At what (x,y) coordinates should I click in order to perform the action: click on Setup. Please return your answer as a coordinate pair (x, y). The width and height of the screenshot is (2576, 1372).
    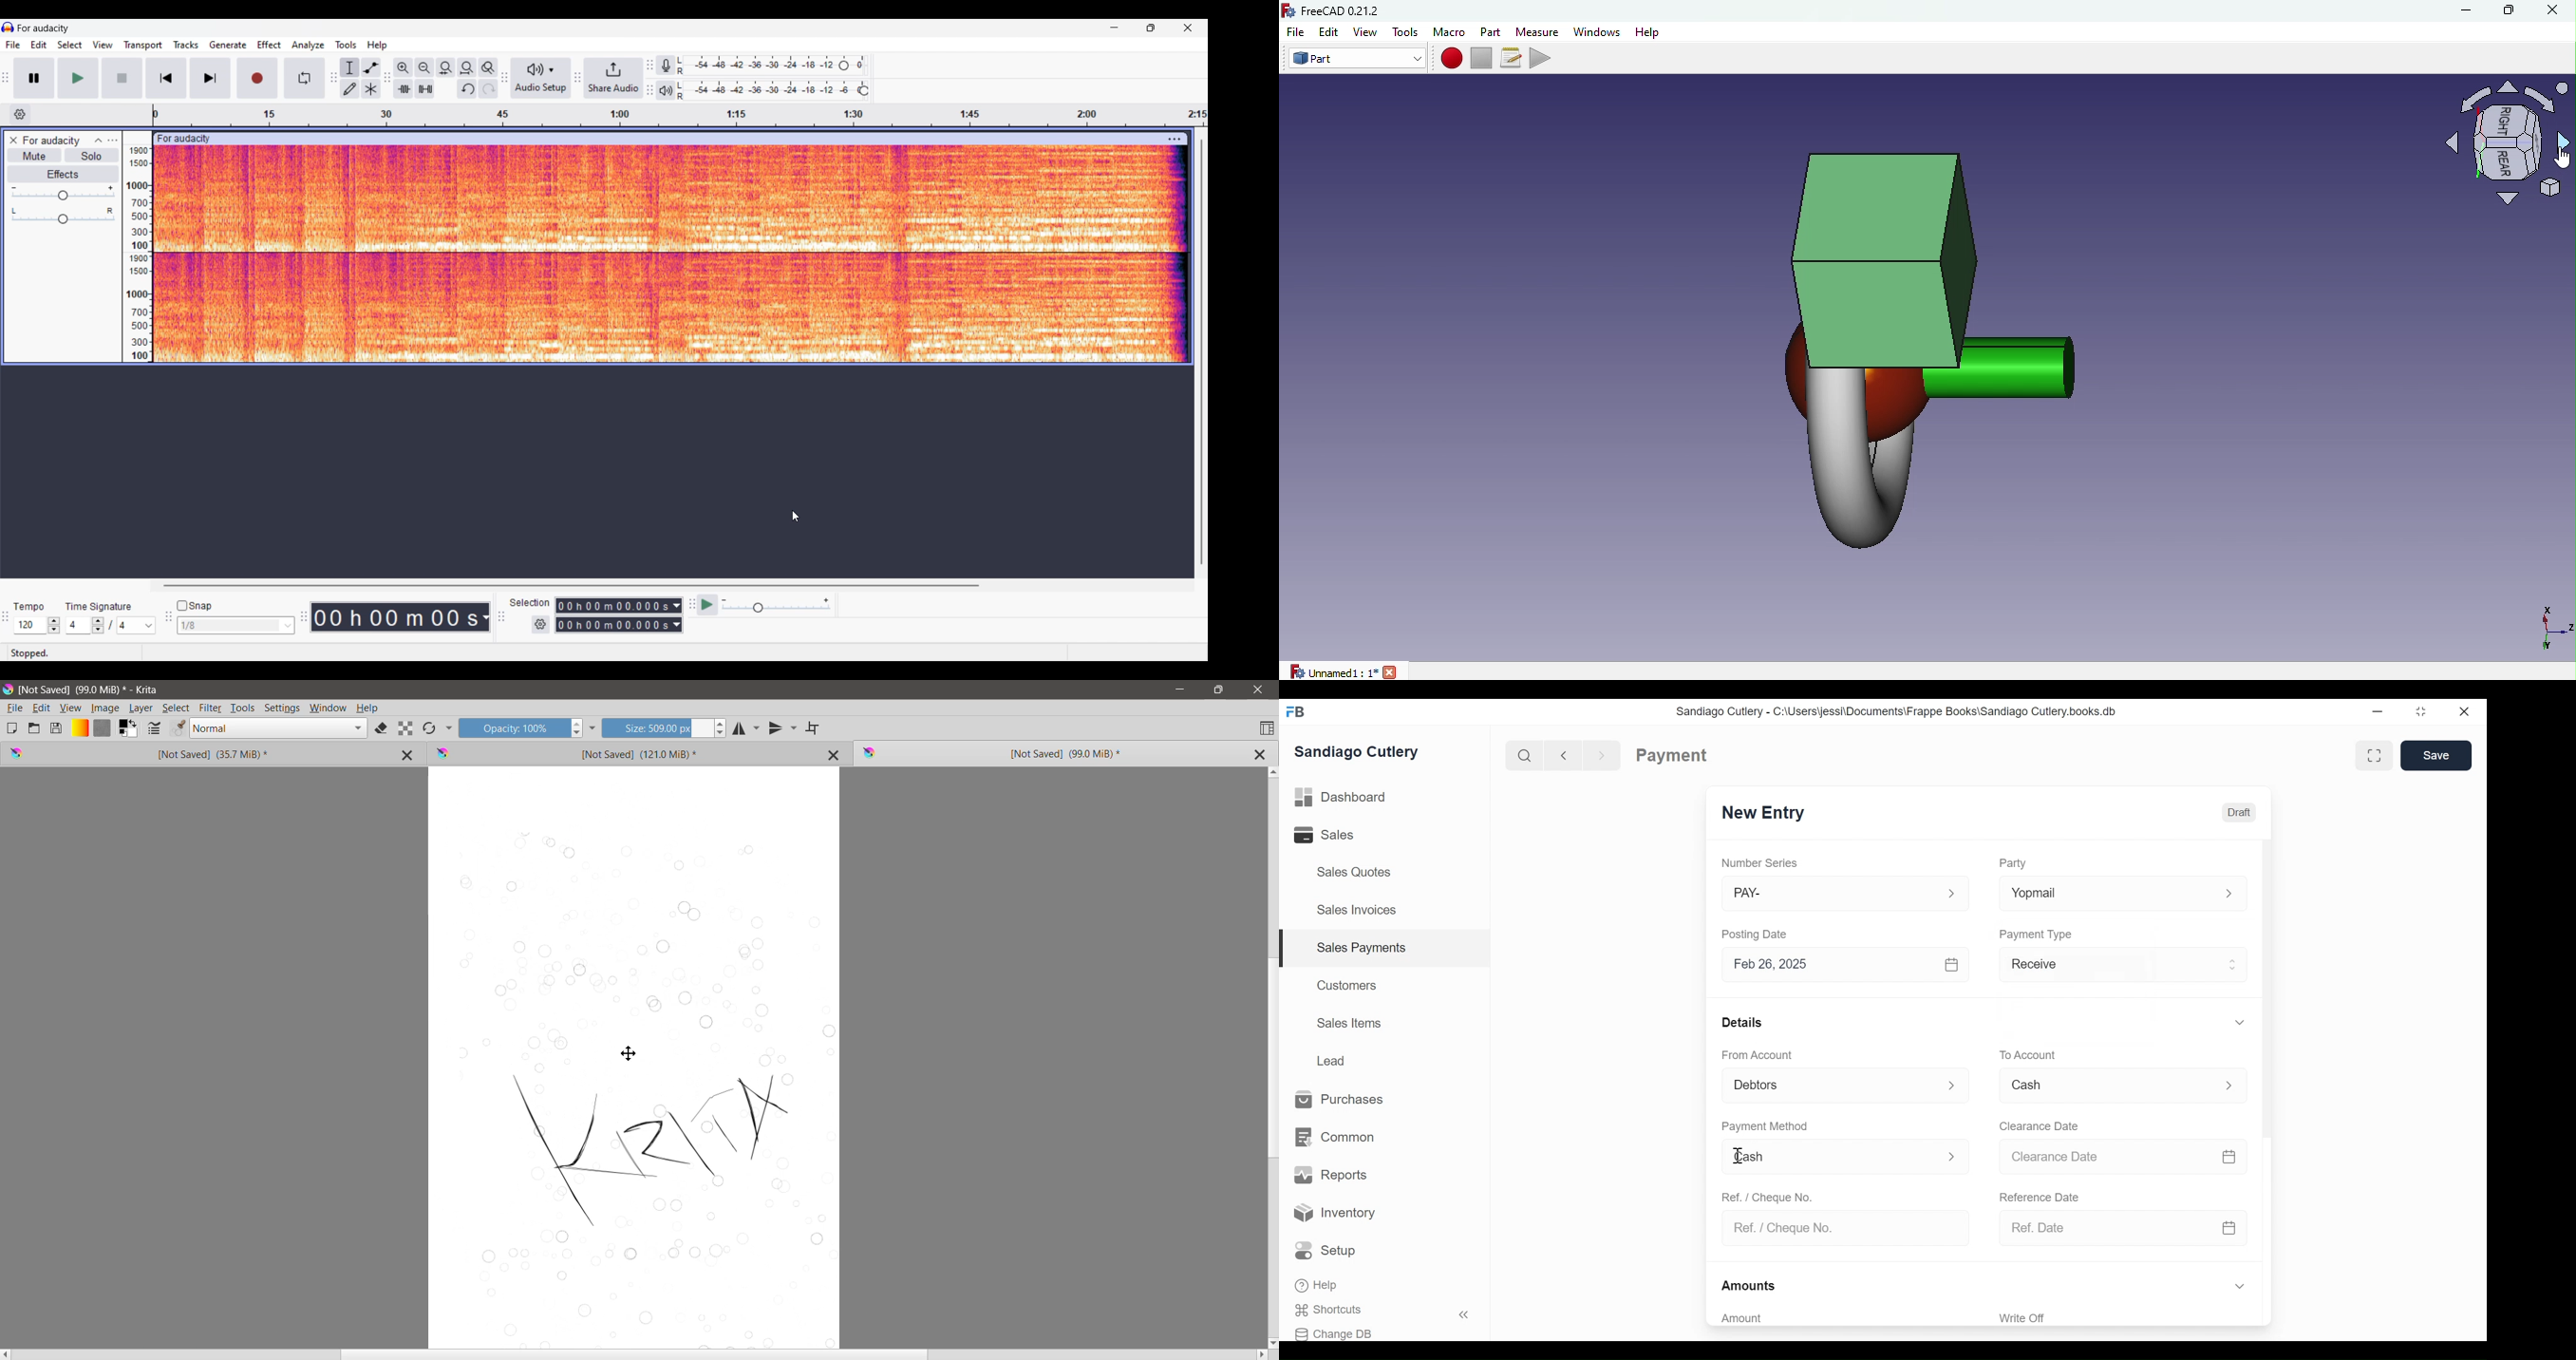
    Looking at the image, I should click on (1329, 1251).